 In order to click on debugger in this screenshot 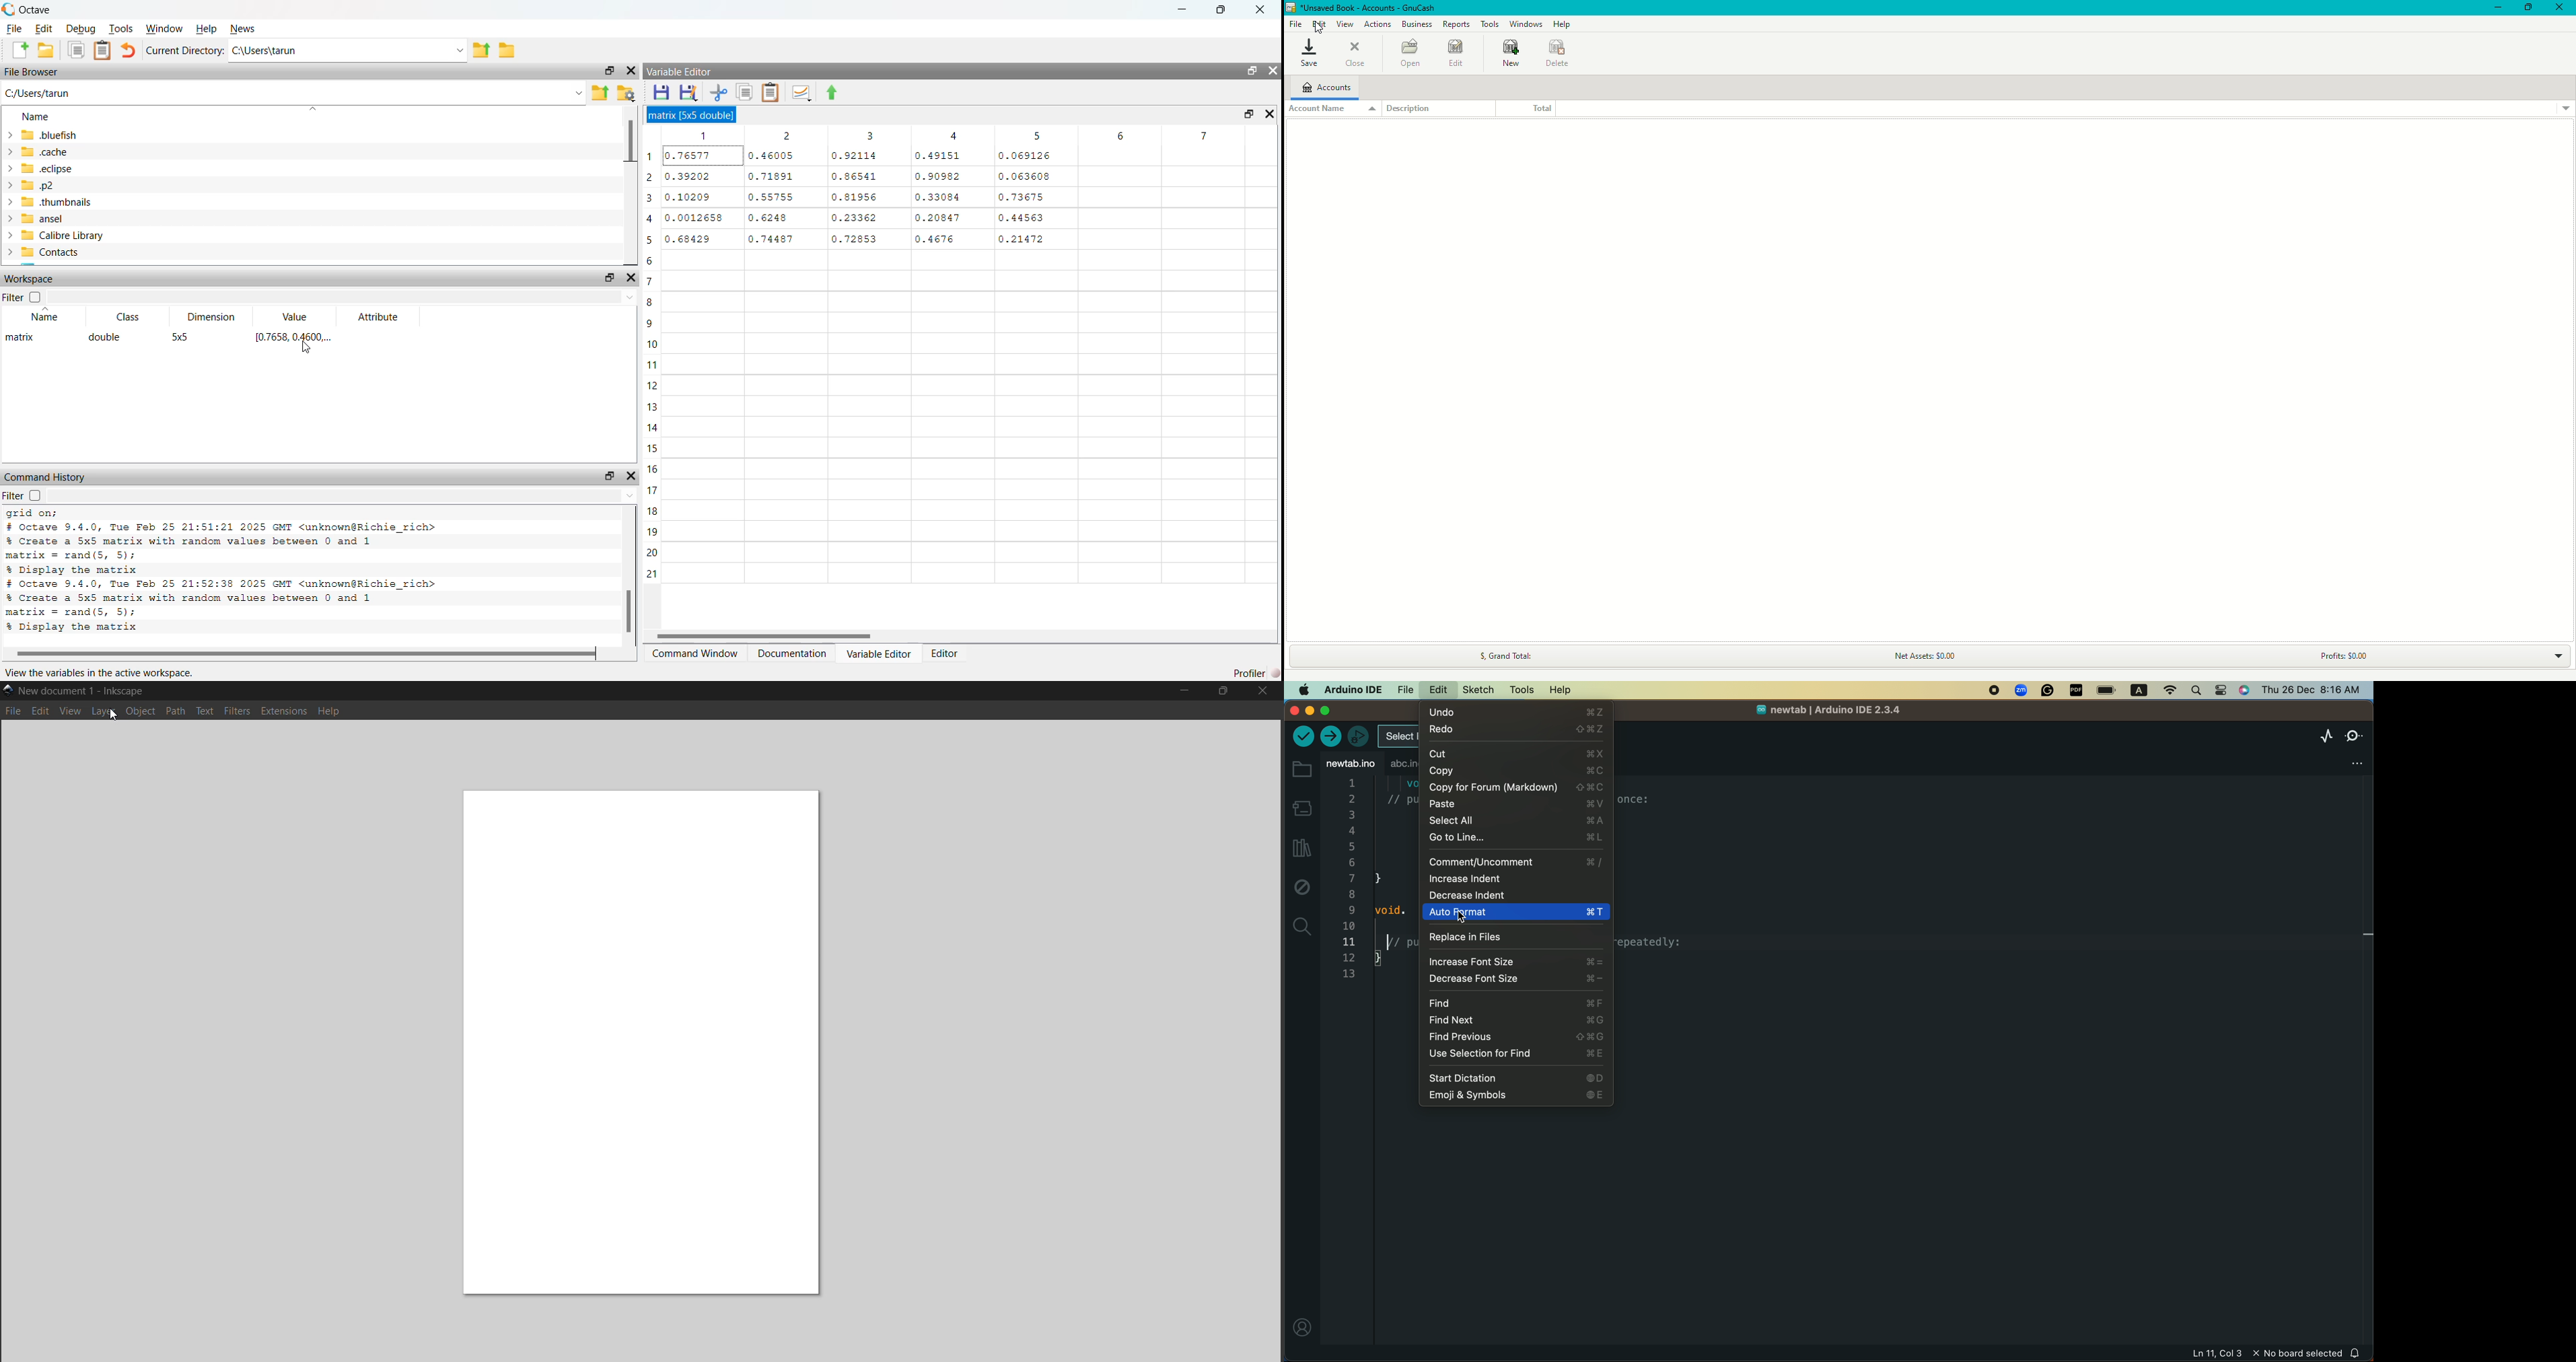, I will do `click(1358, 736)`.